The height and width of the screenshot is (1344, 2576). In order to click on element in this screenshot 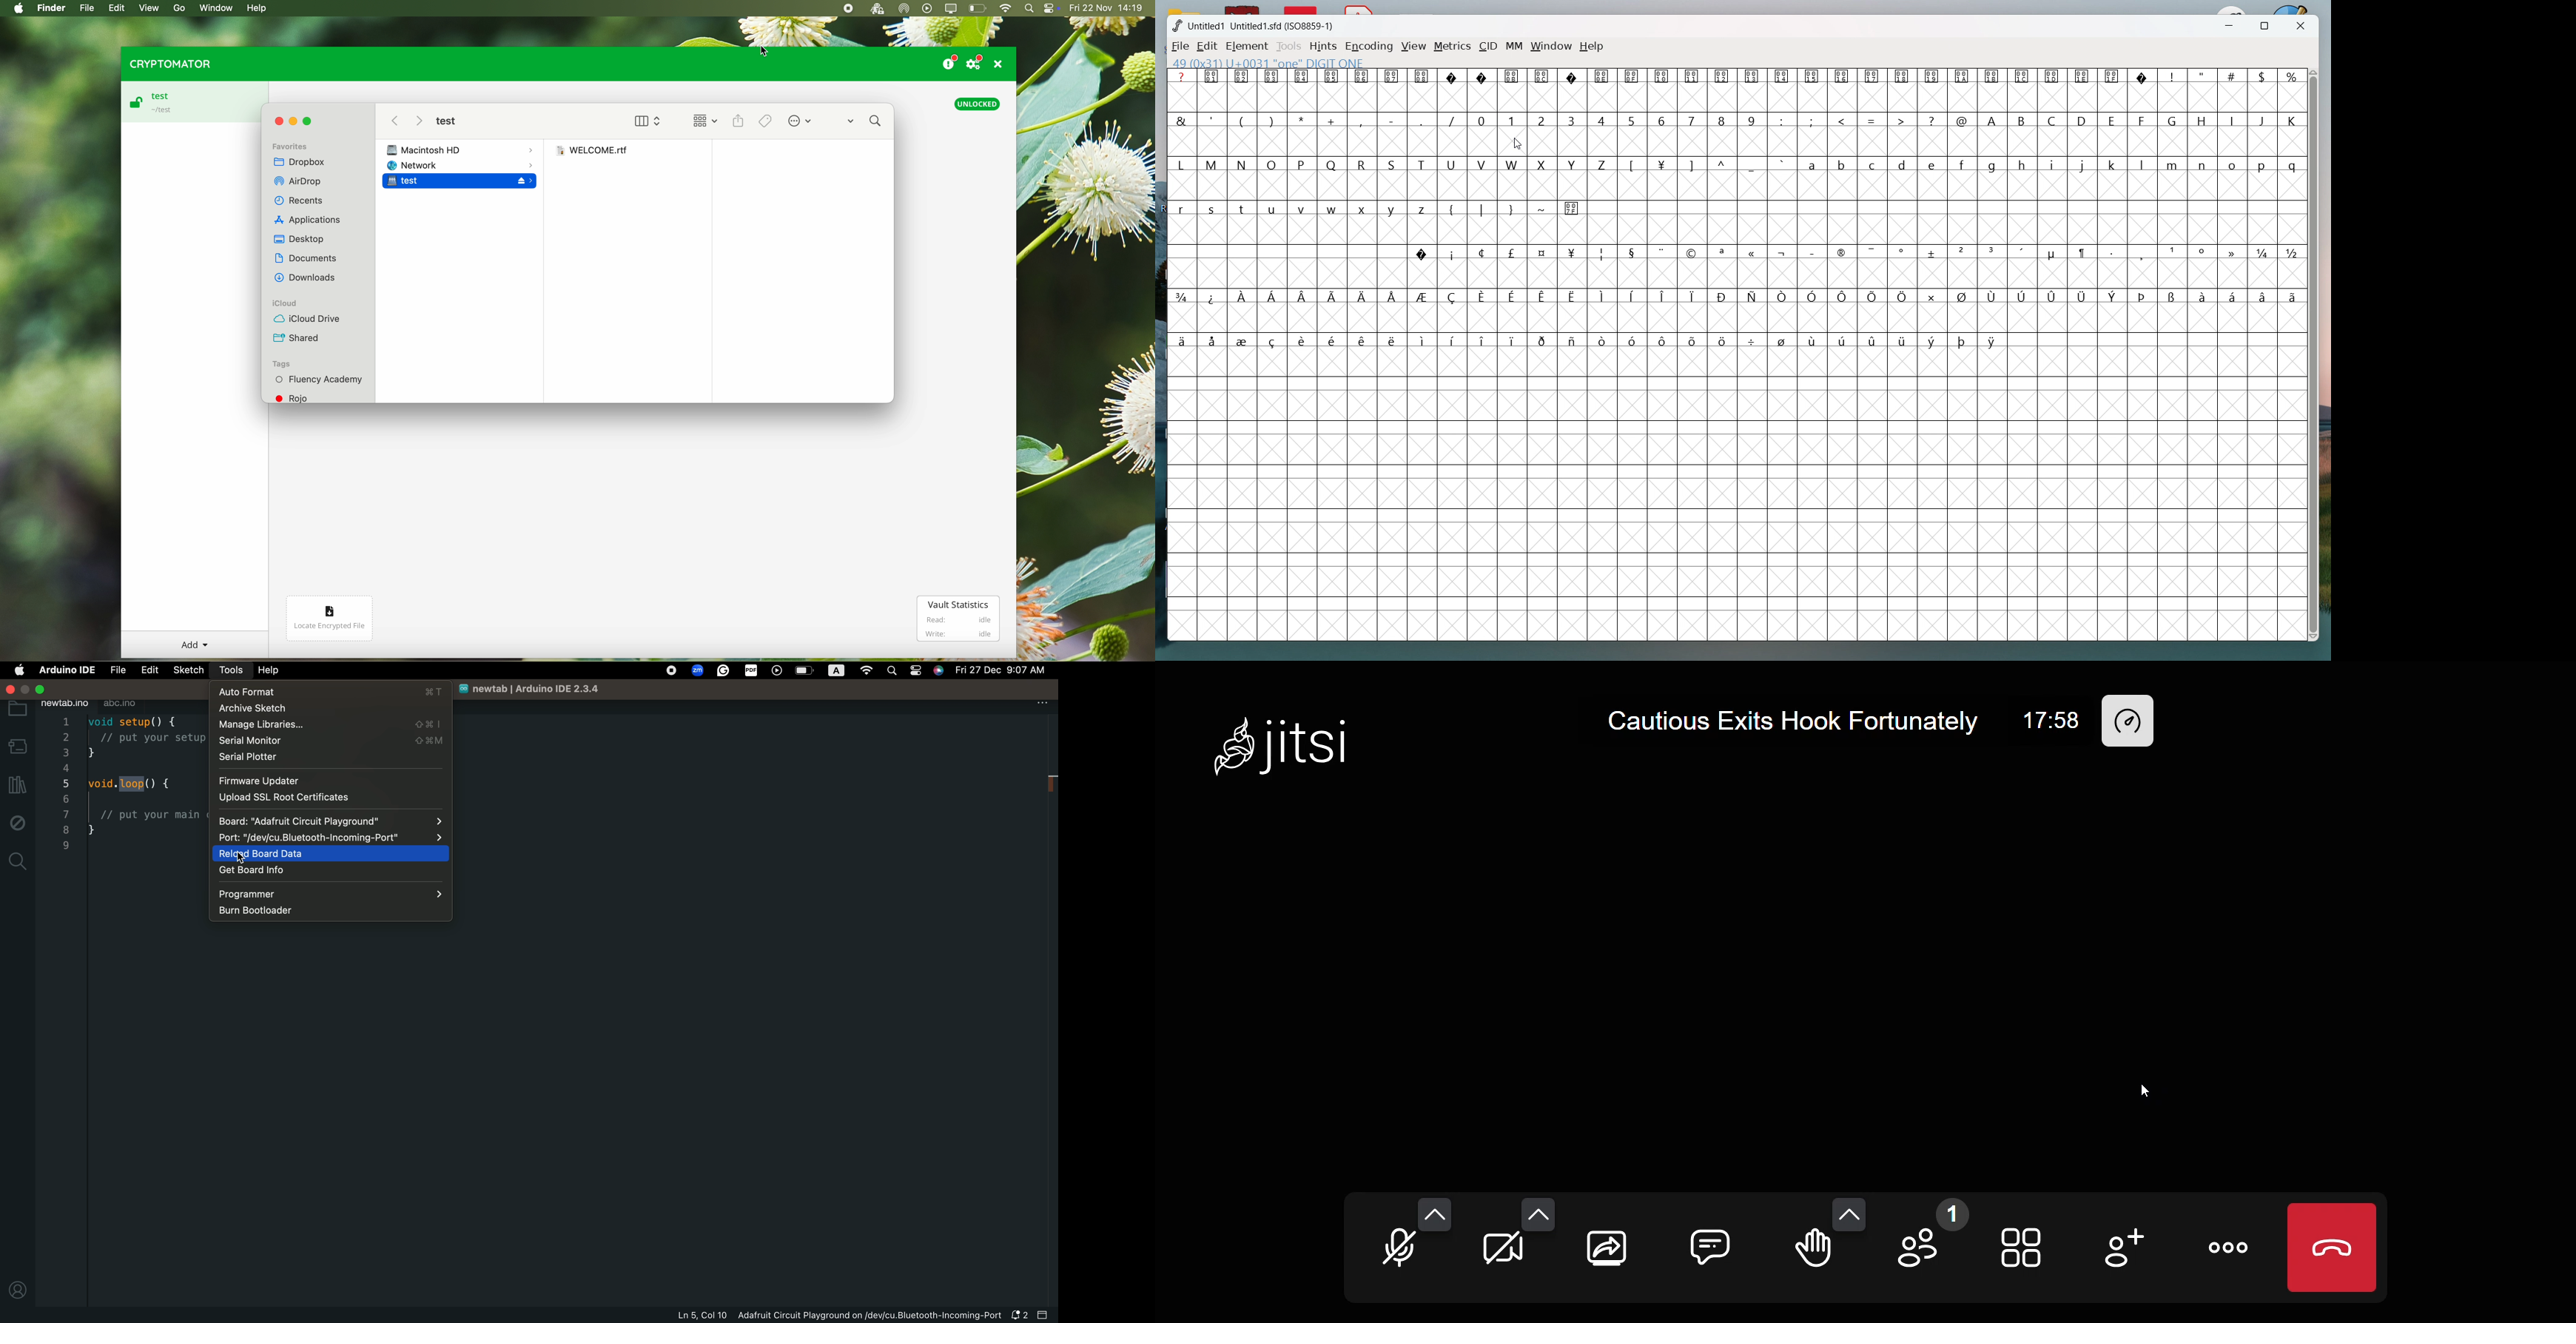, I will do `click(1248, 46)`.